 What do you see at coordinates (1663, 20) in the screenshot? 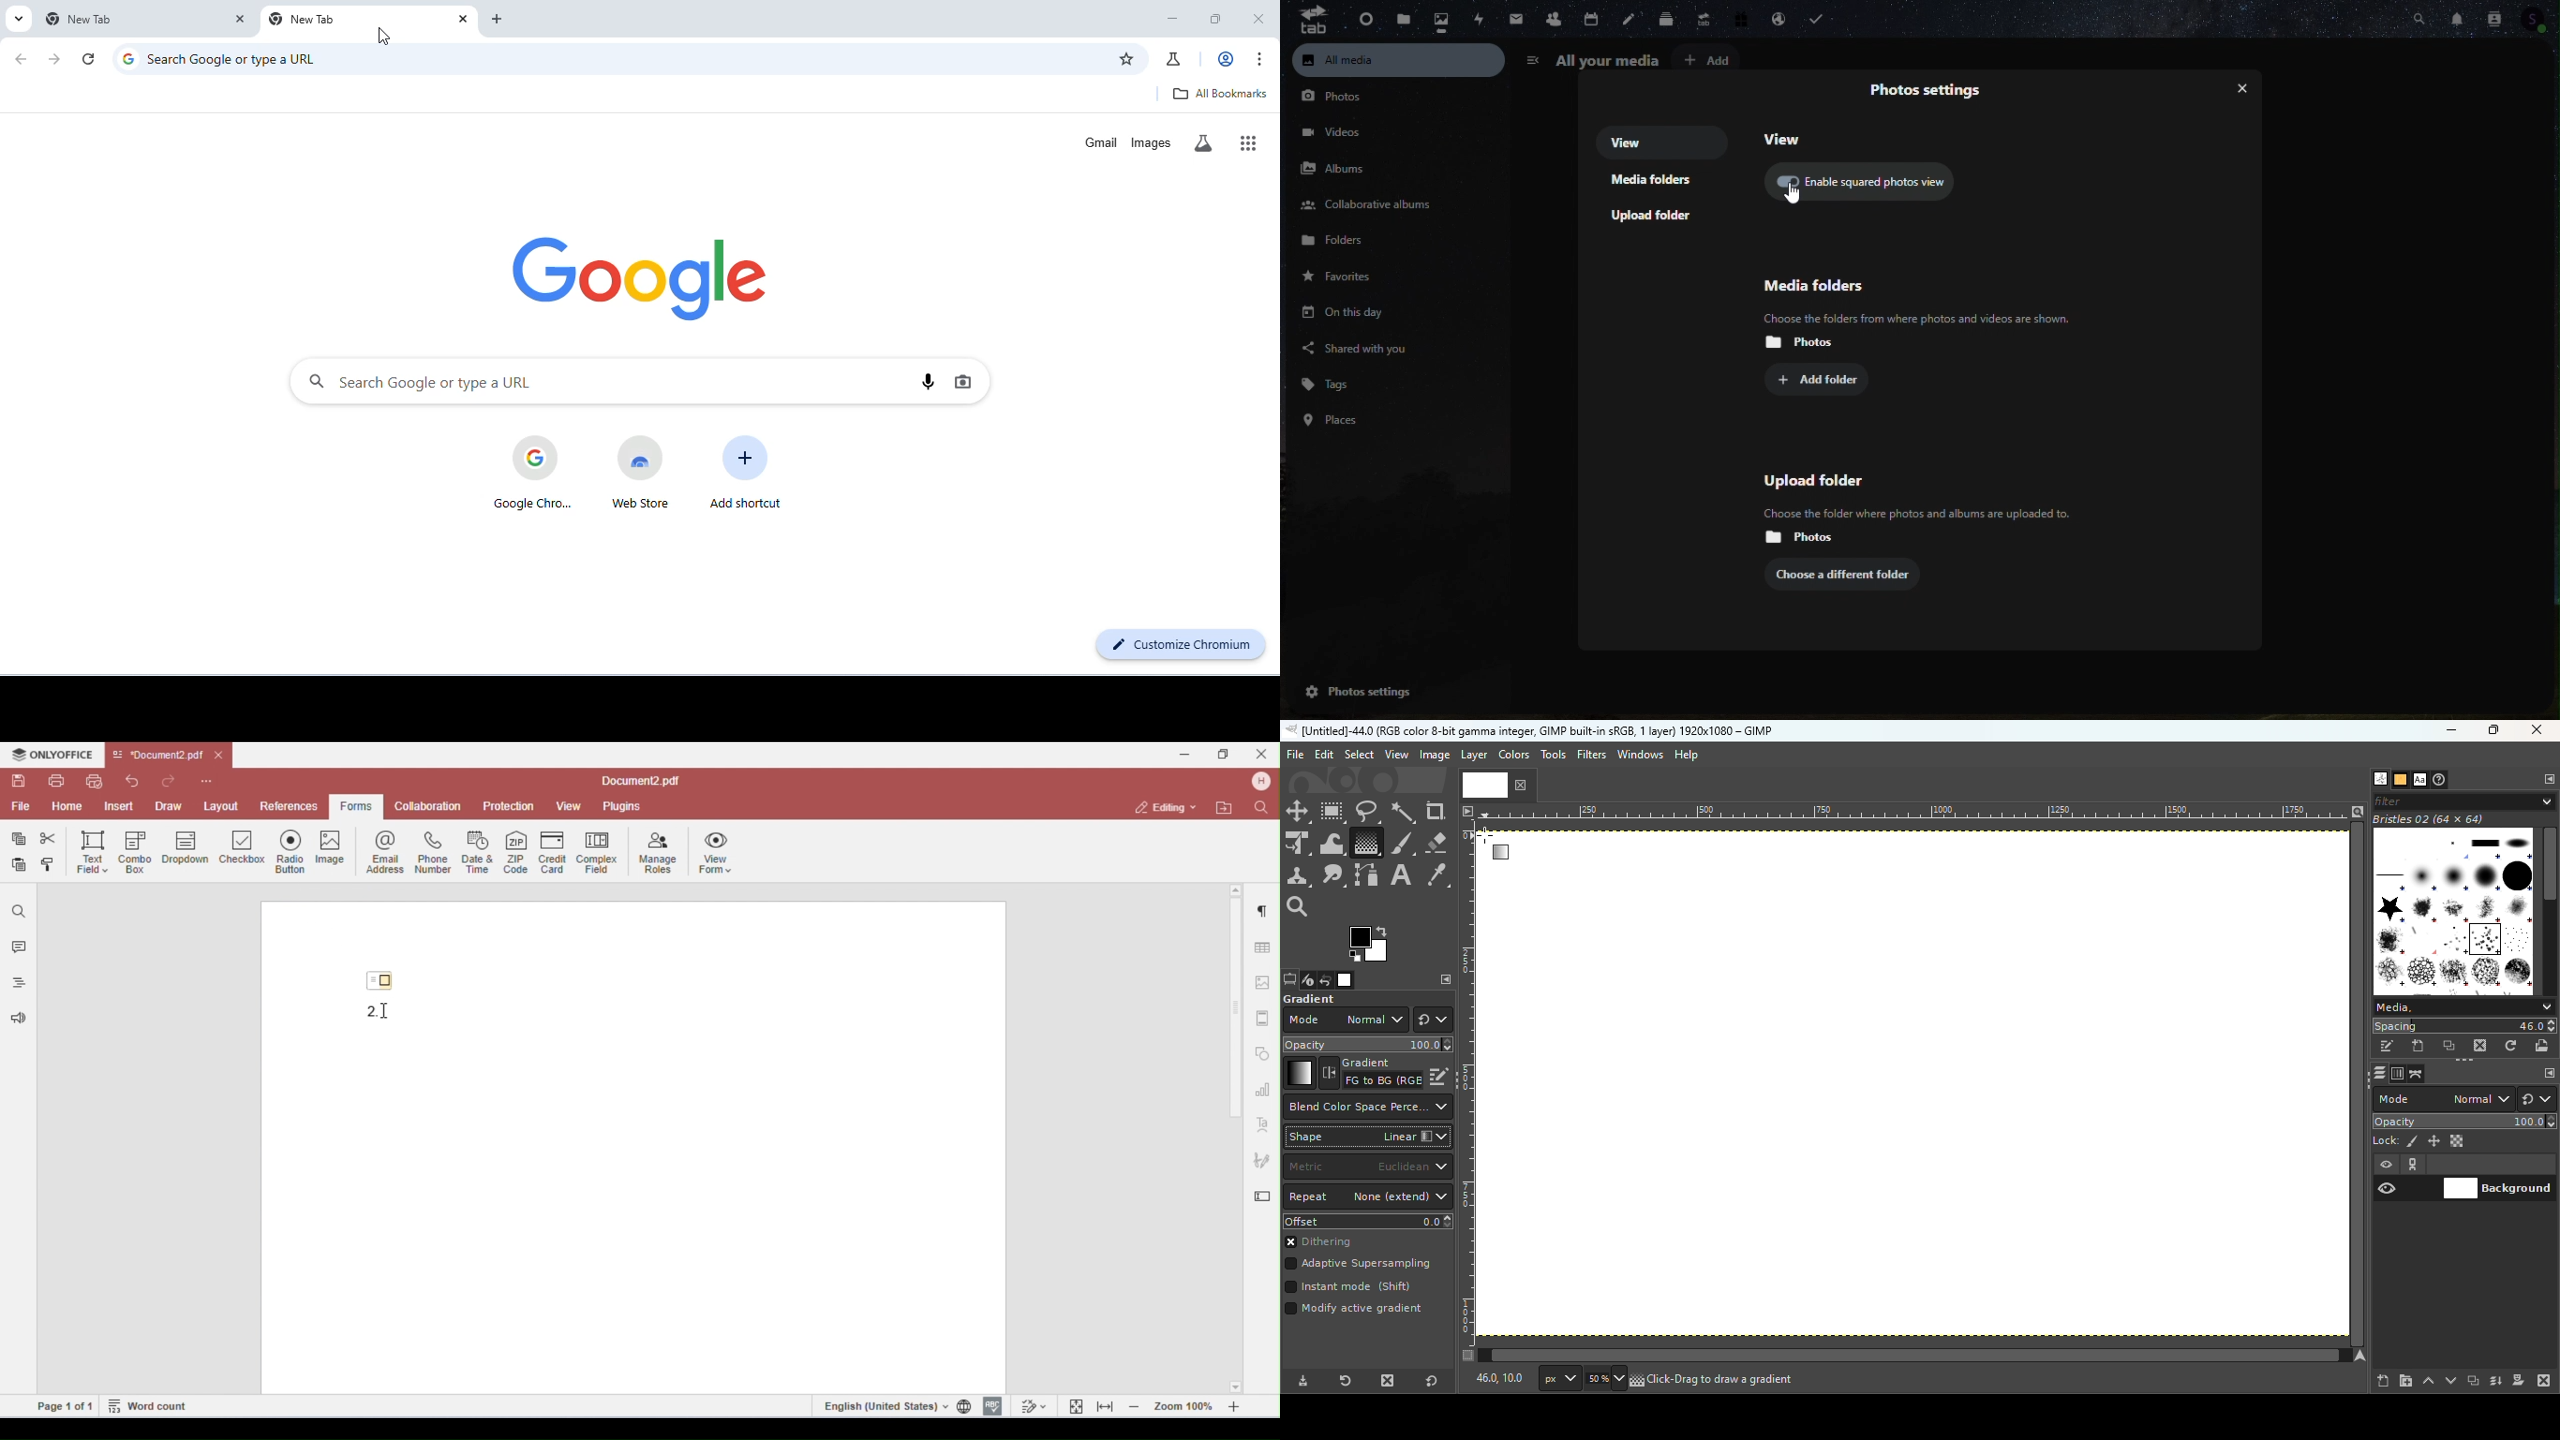
I see `Deck` at bounding box center [1663, 20].